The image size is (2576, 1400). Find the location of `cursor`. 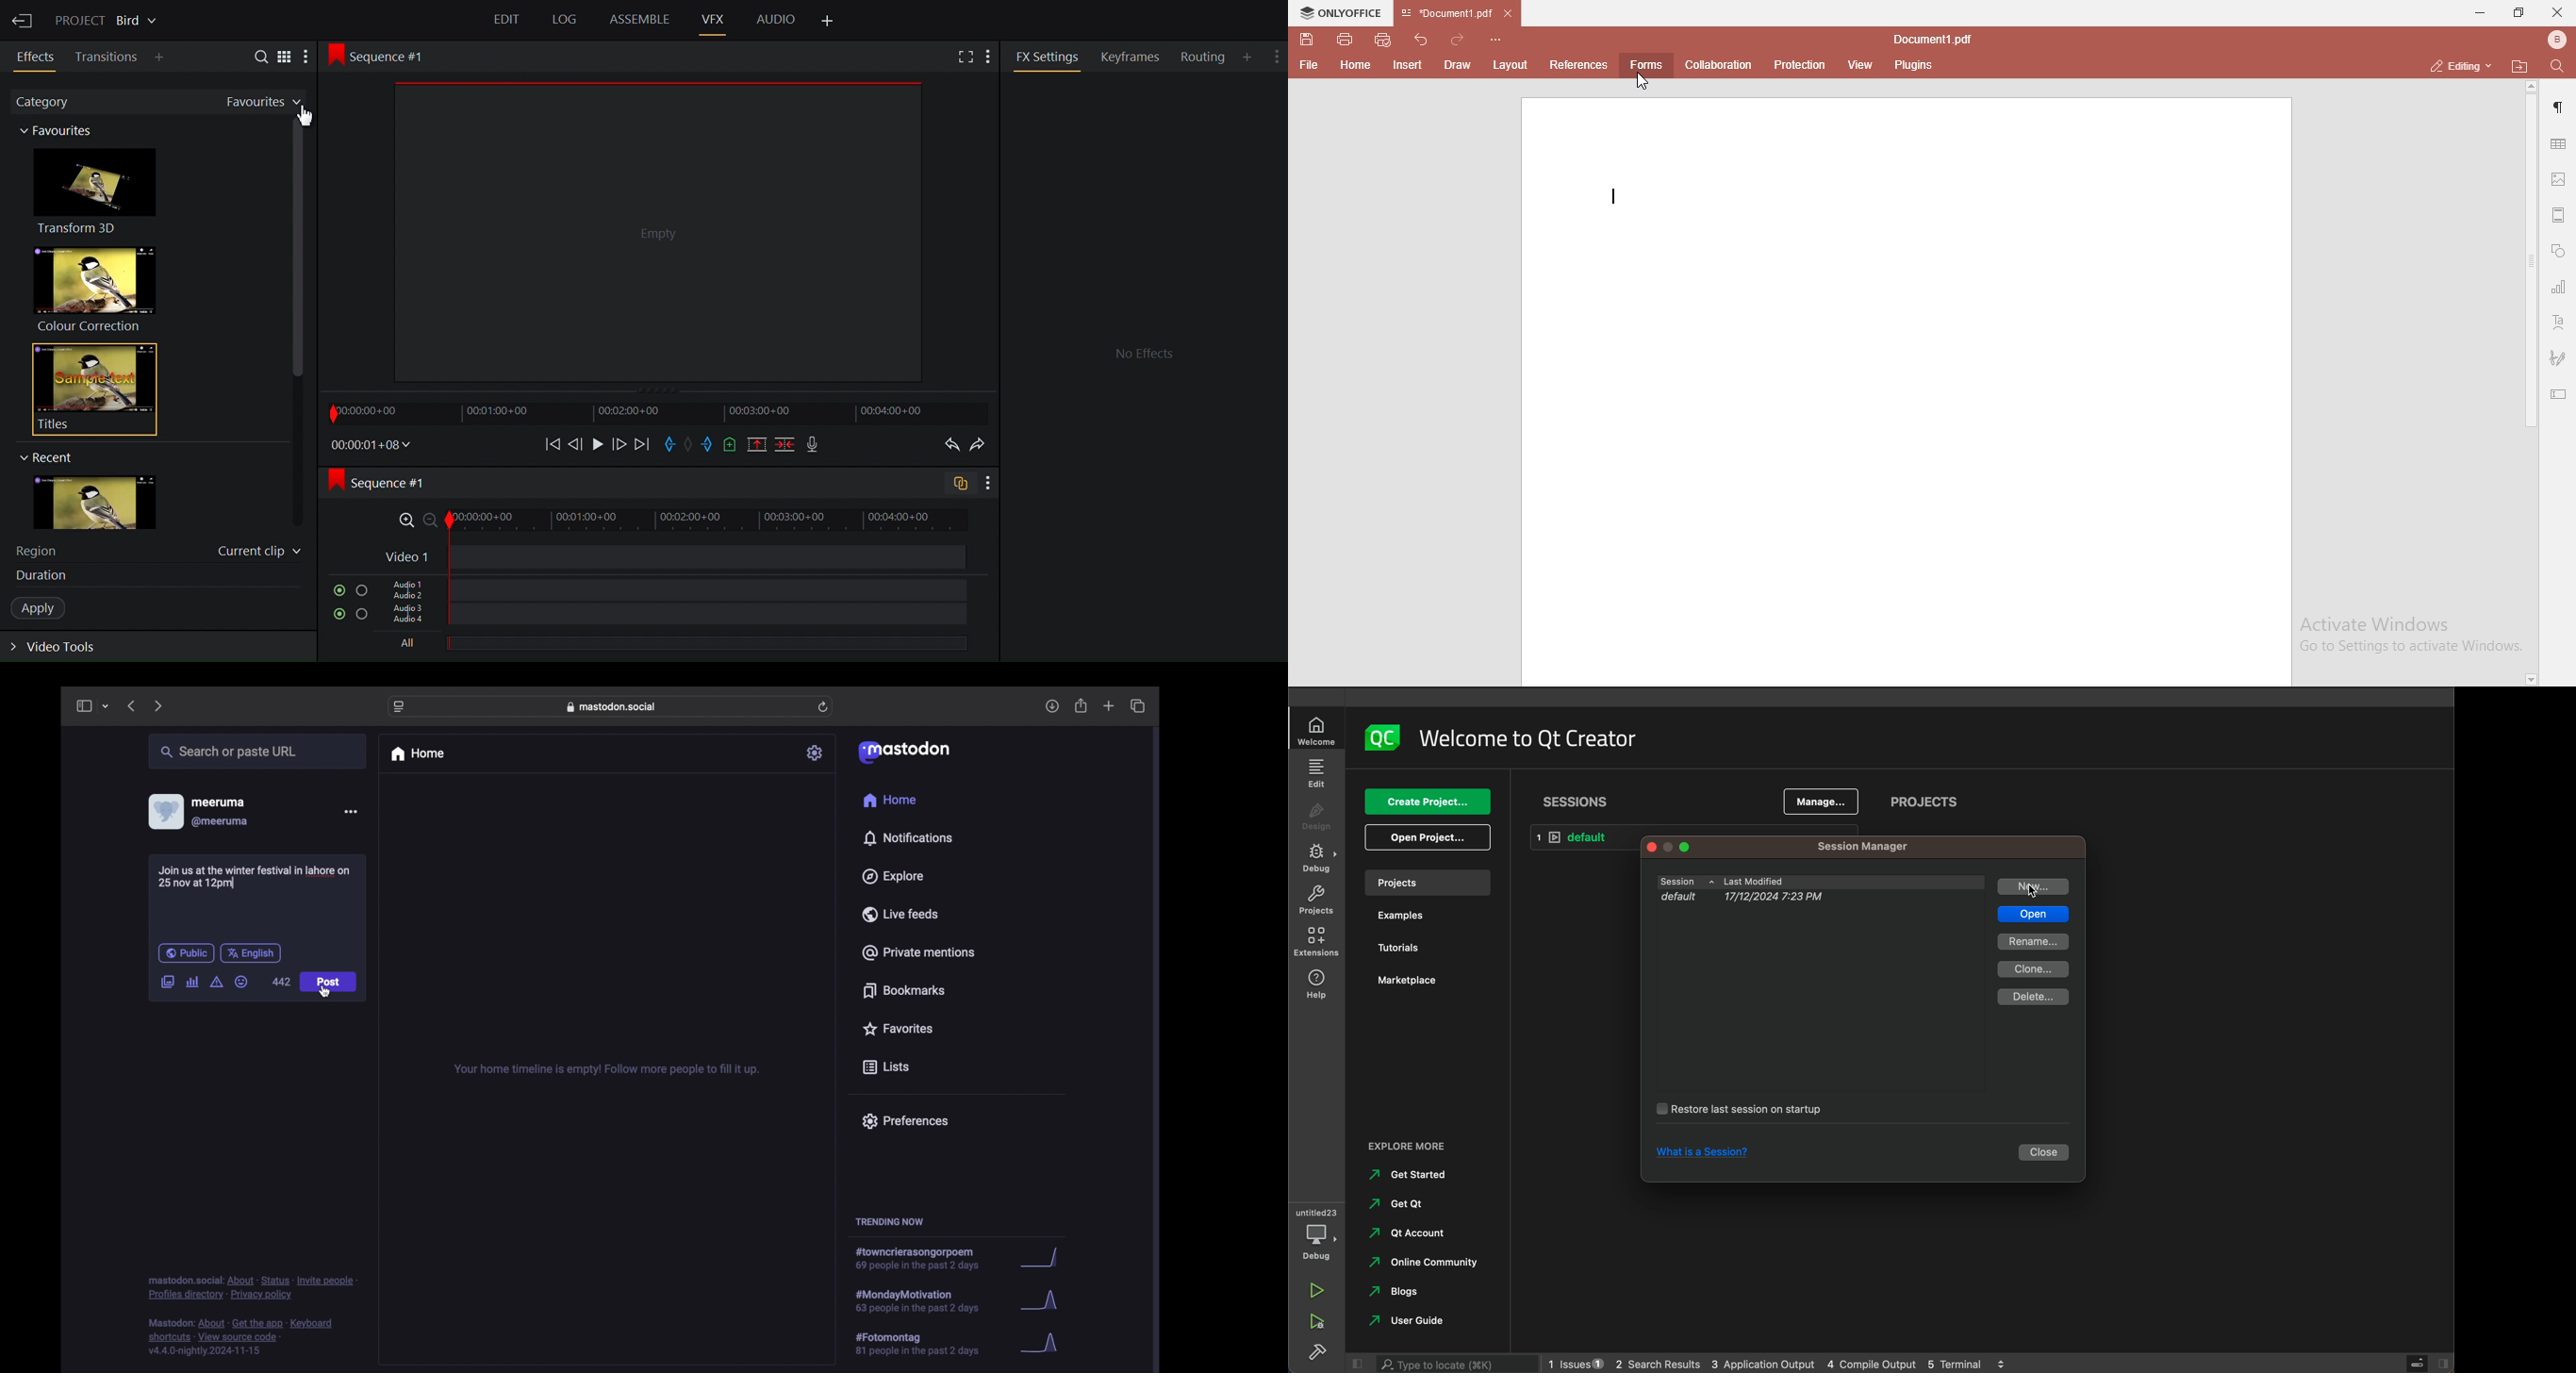

cursor is located at coordinates (2036, 891).